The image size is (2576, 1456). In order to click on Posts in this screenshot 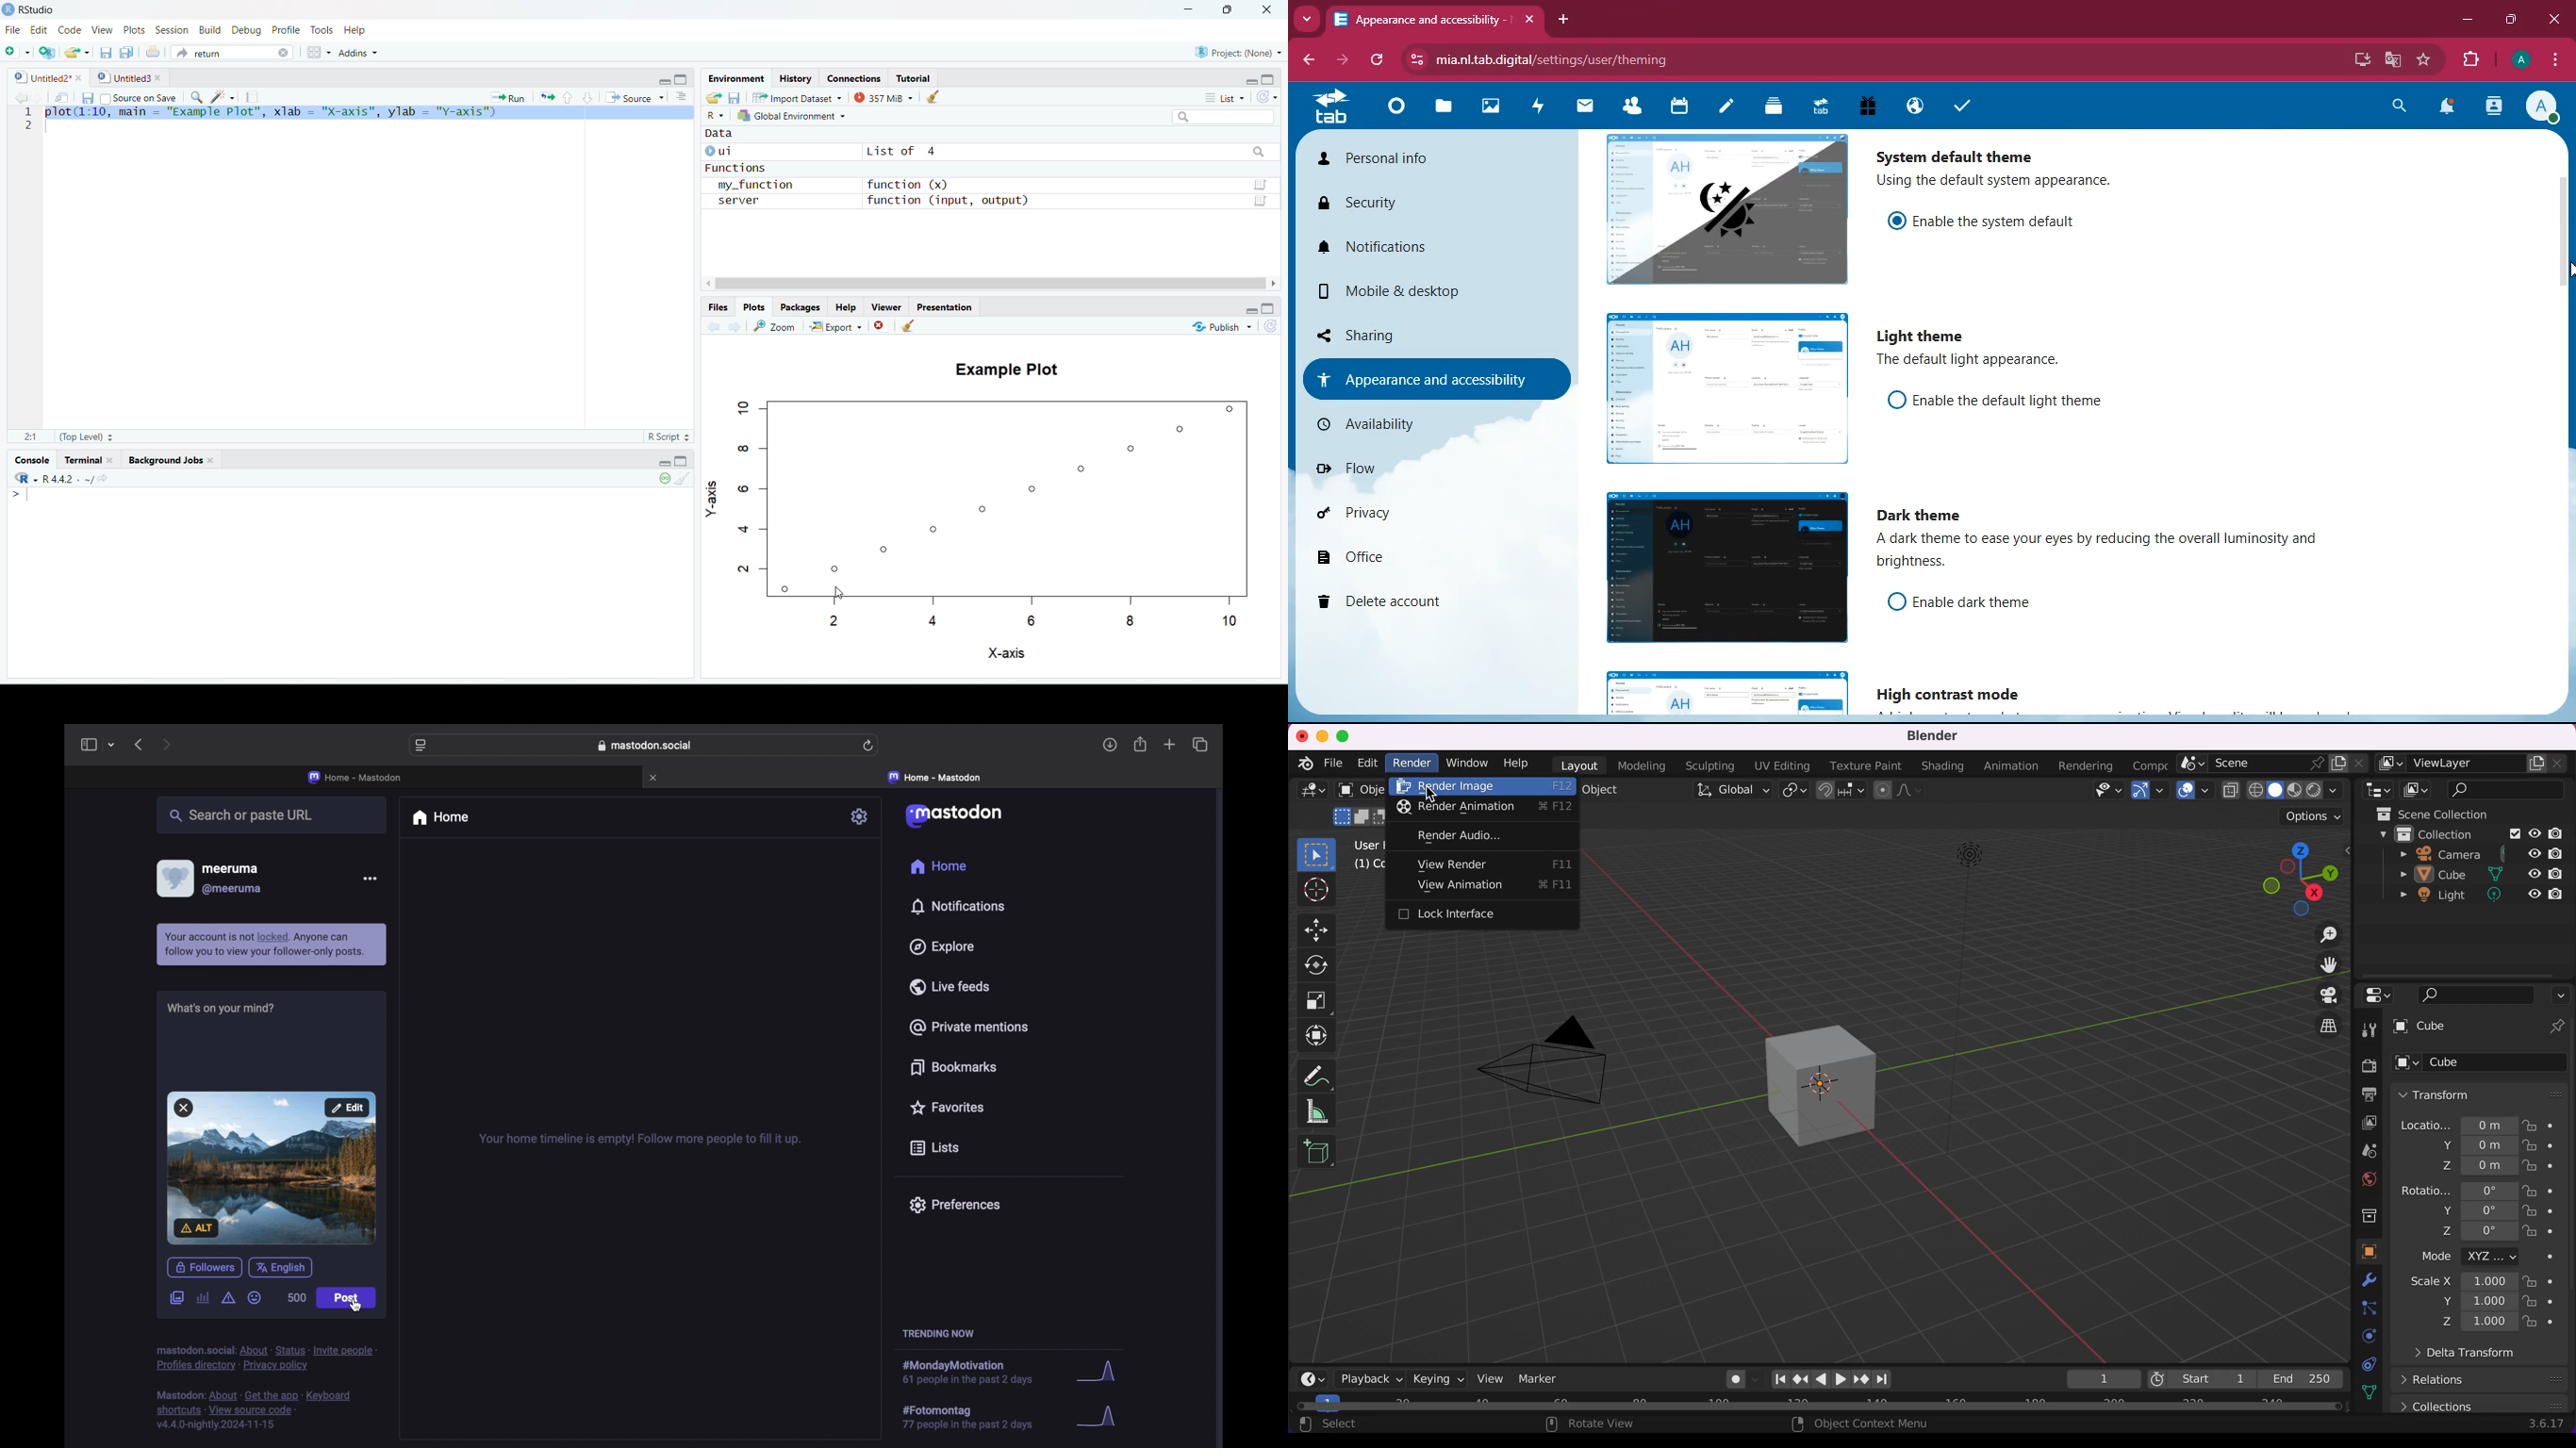, I will do `click(136, 30)`.